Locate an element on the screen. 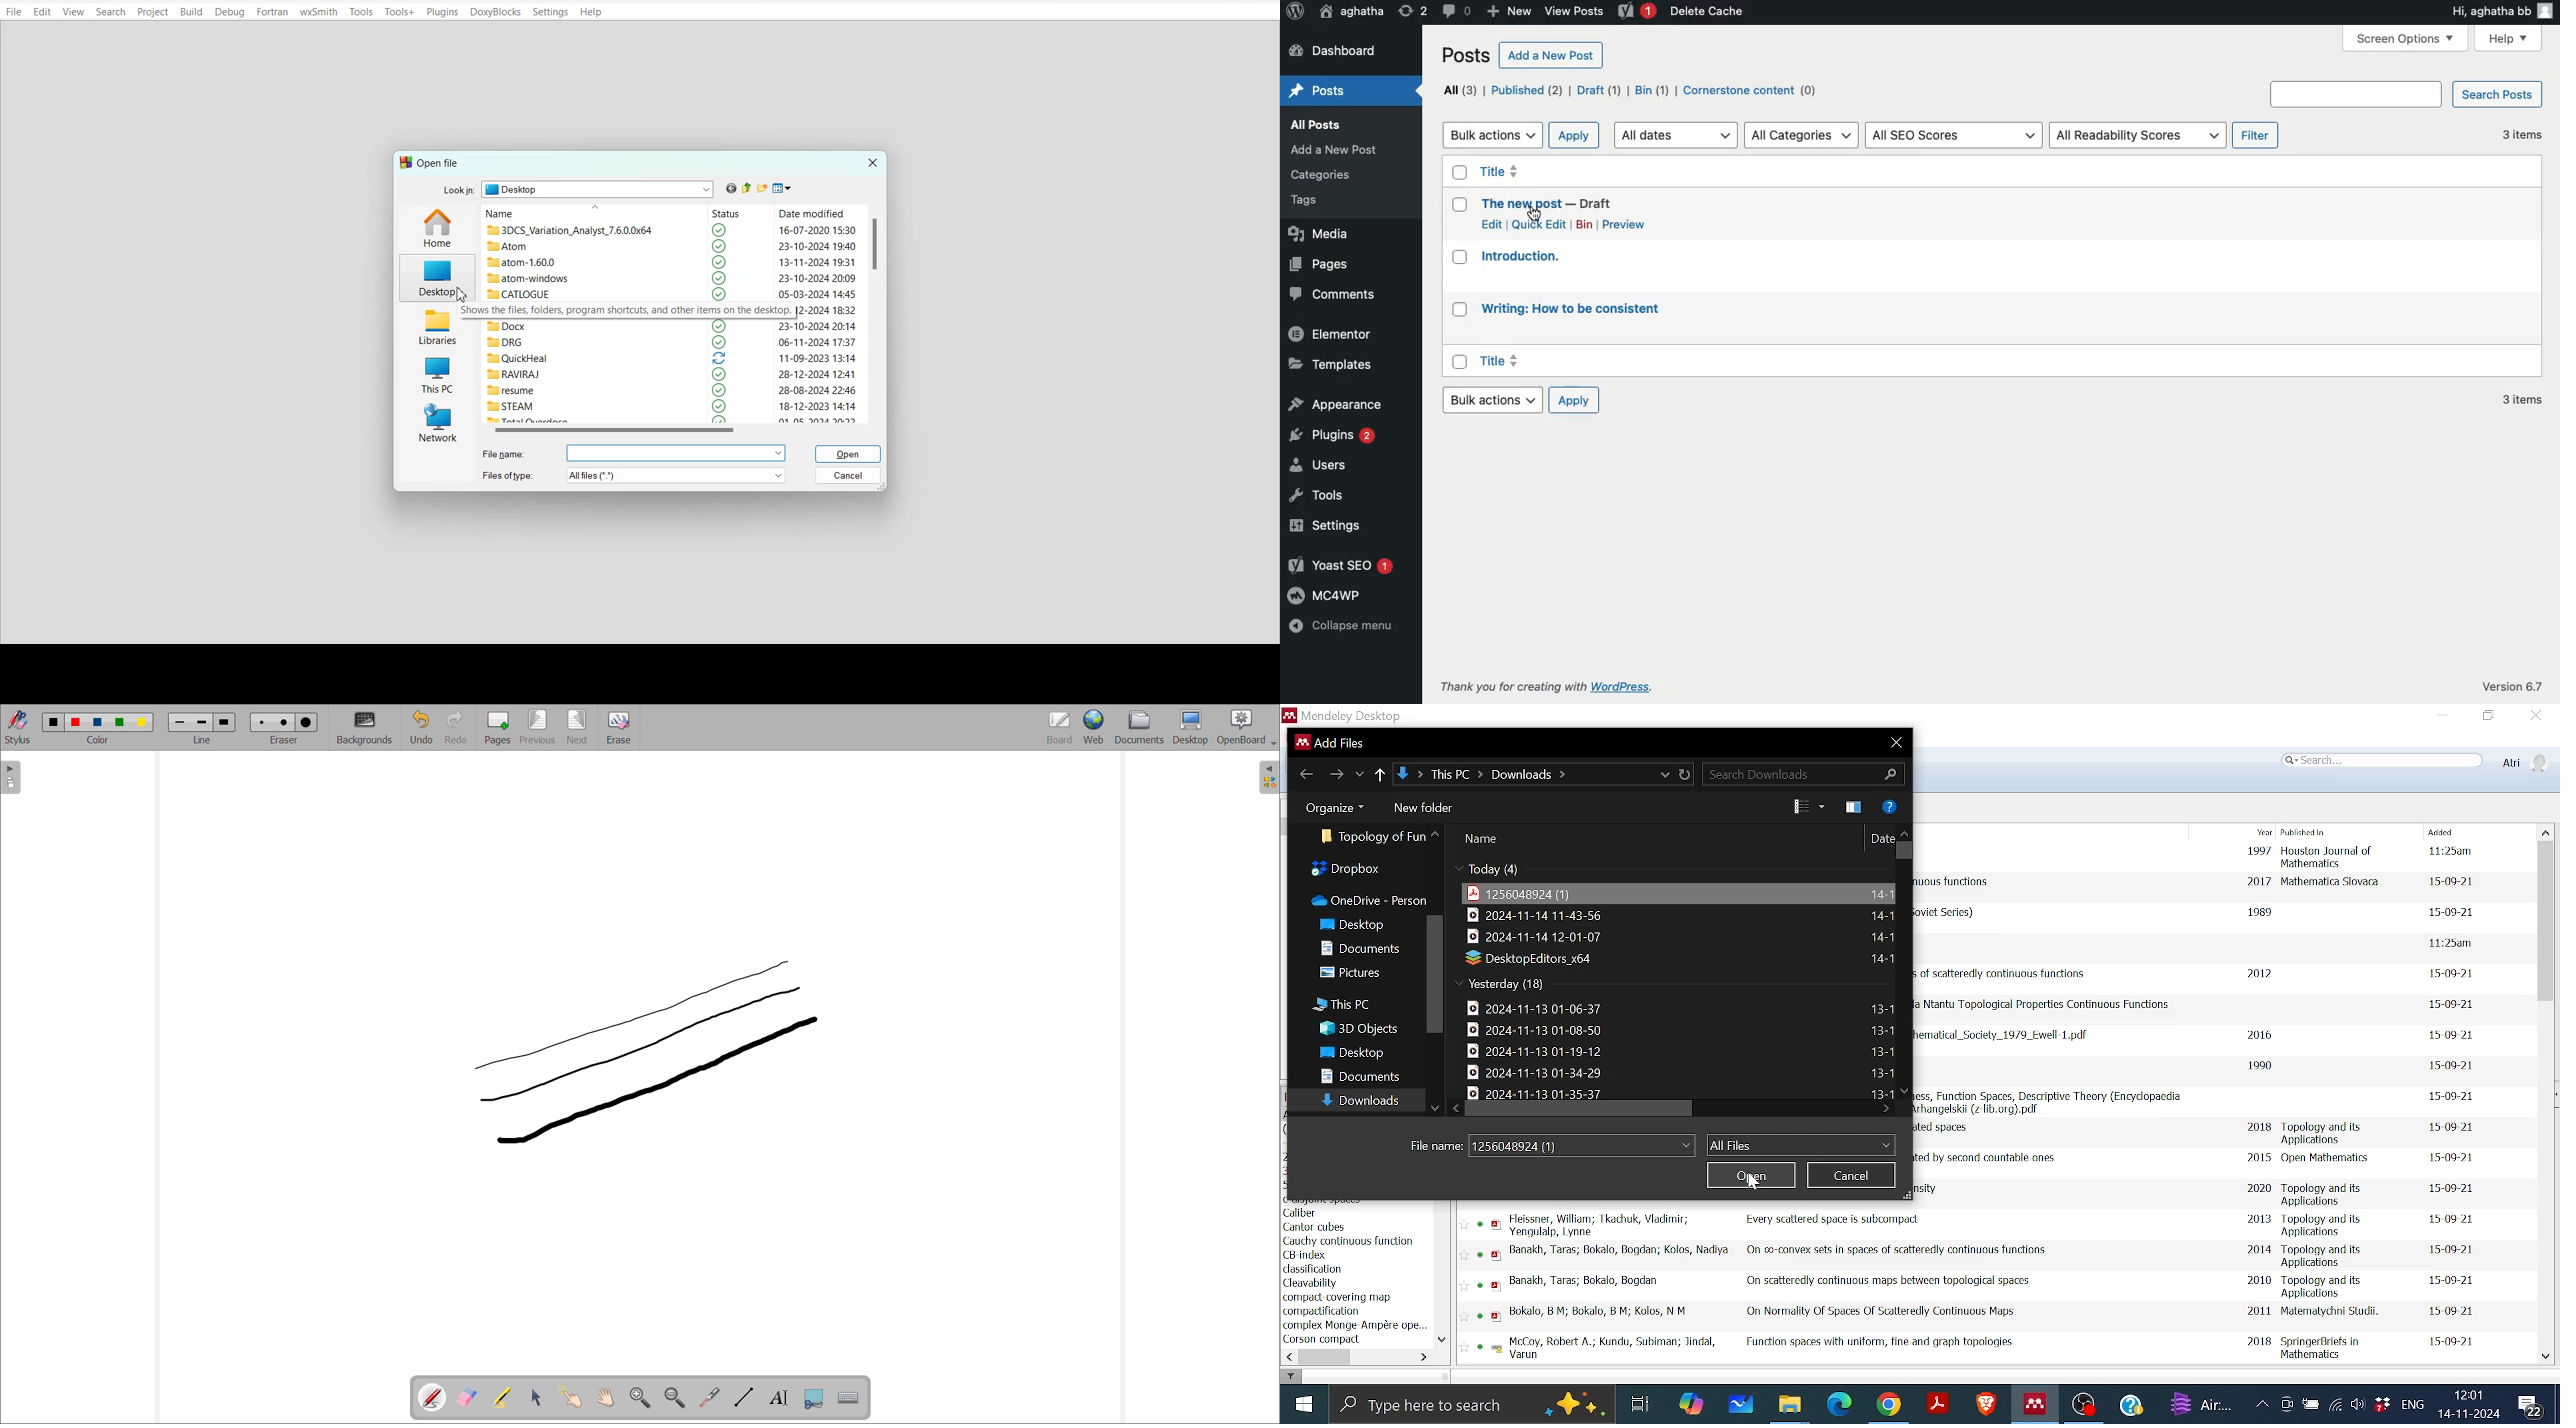 The image size is (2576, 1428). Edit is located at coordinates (42, 11).